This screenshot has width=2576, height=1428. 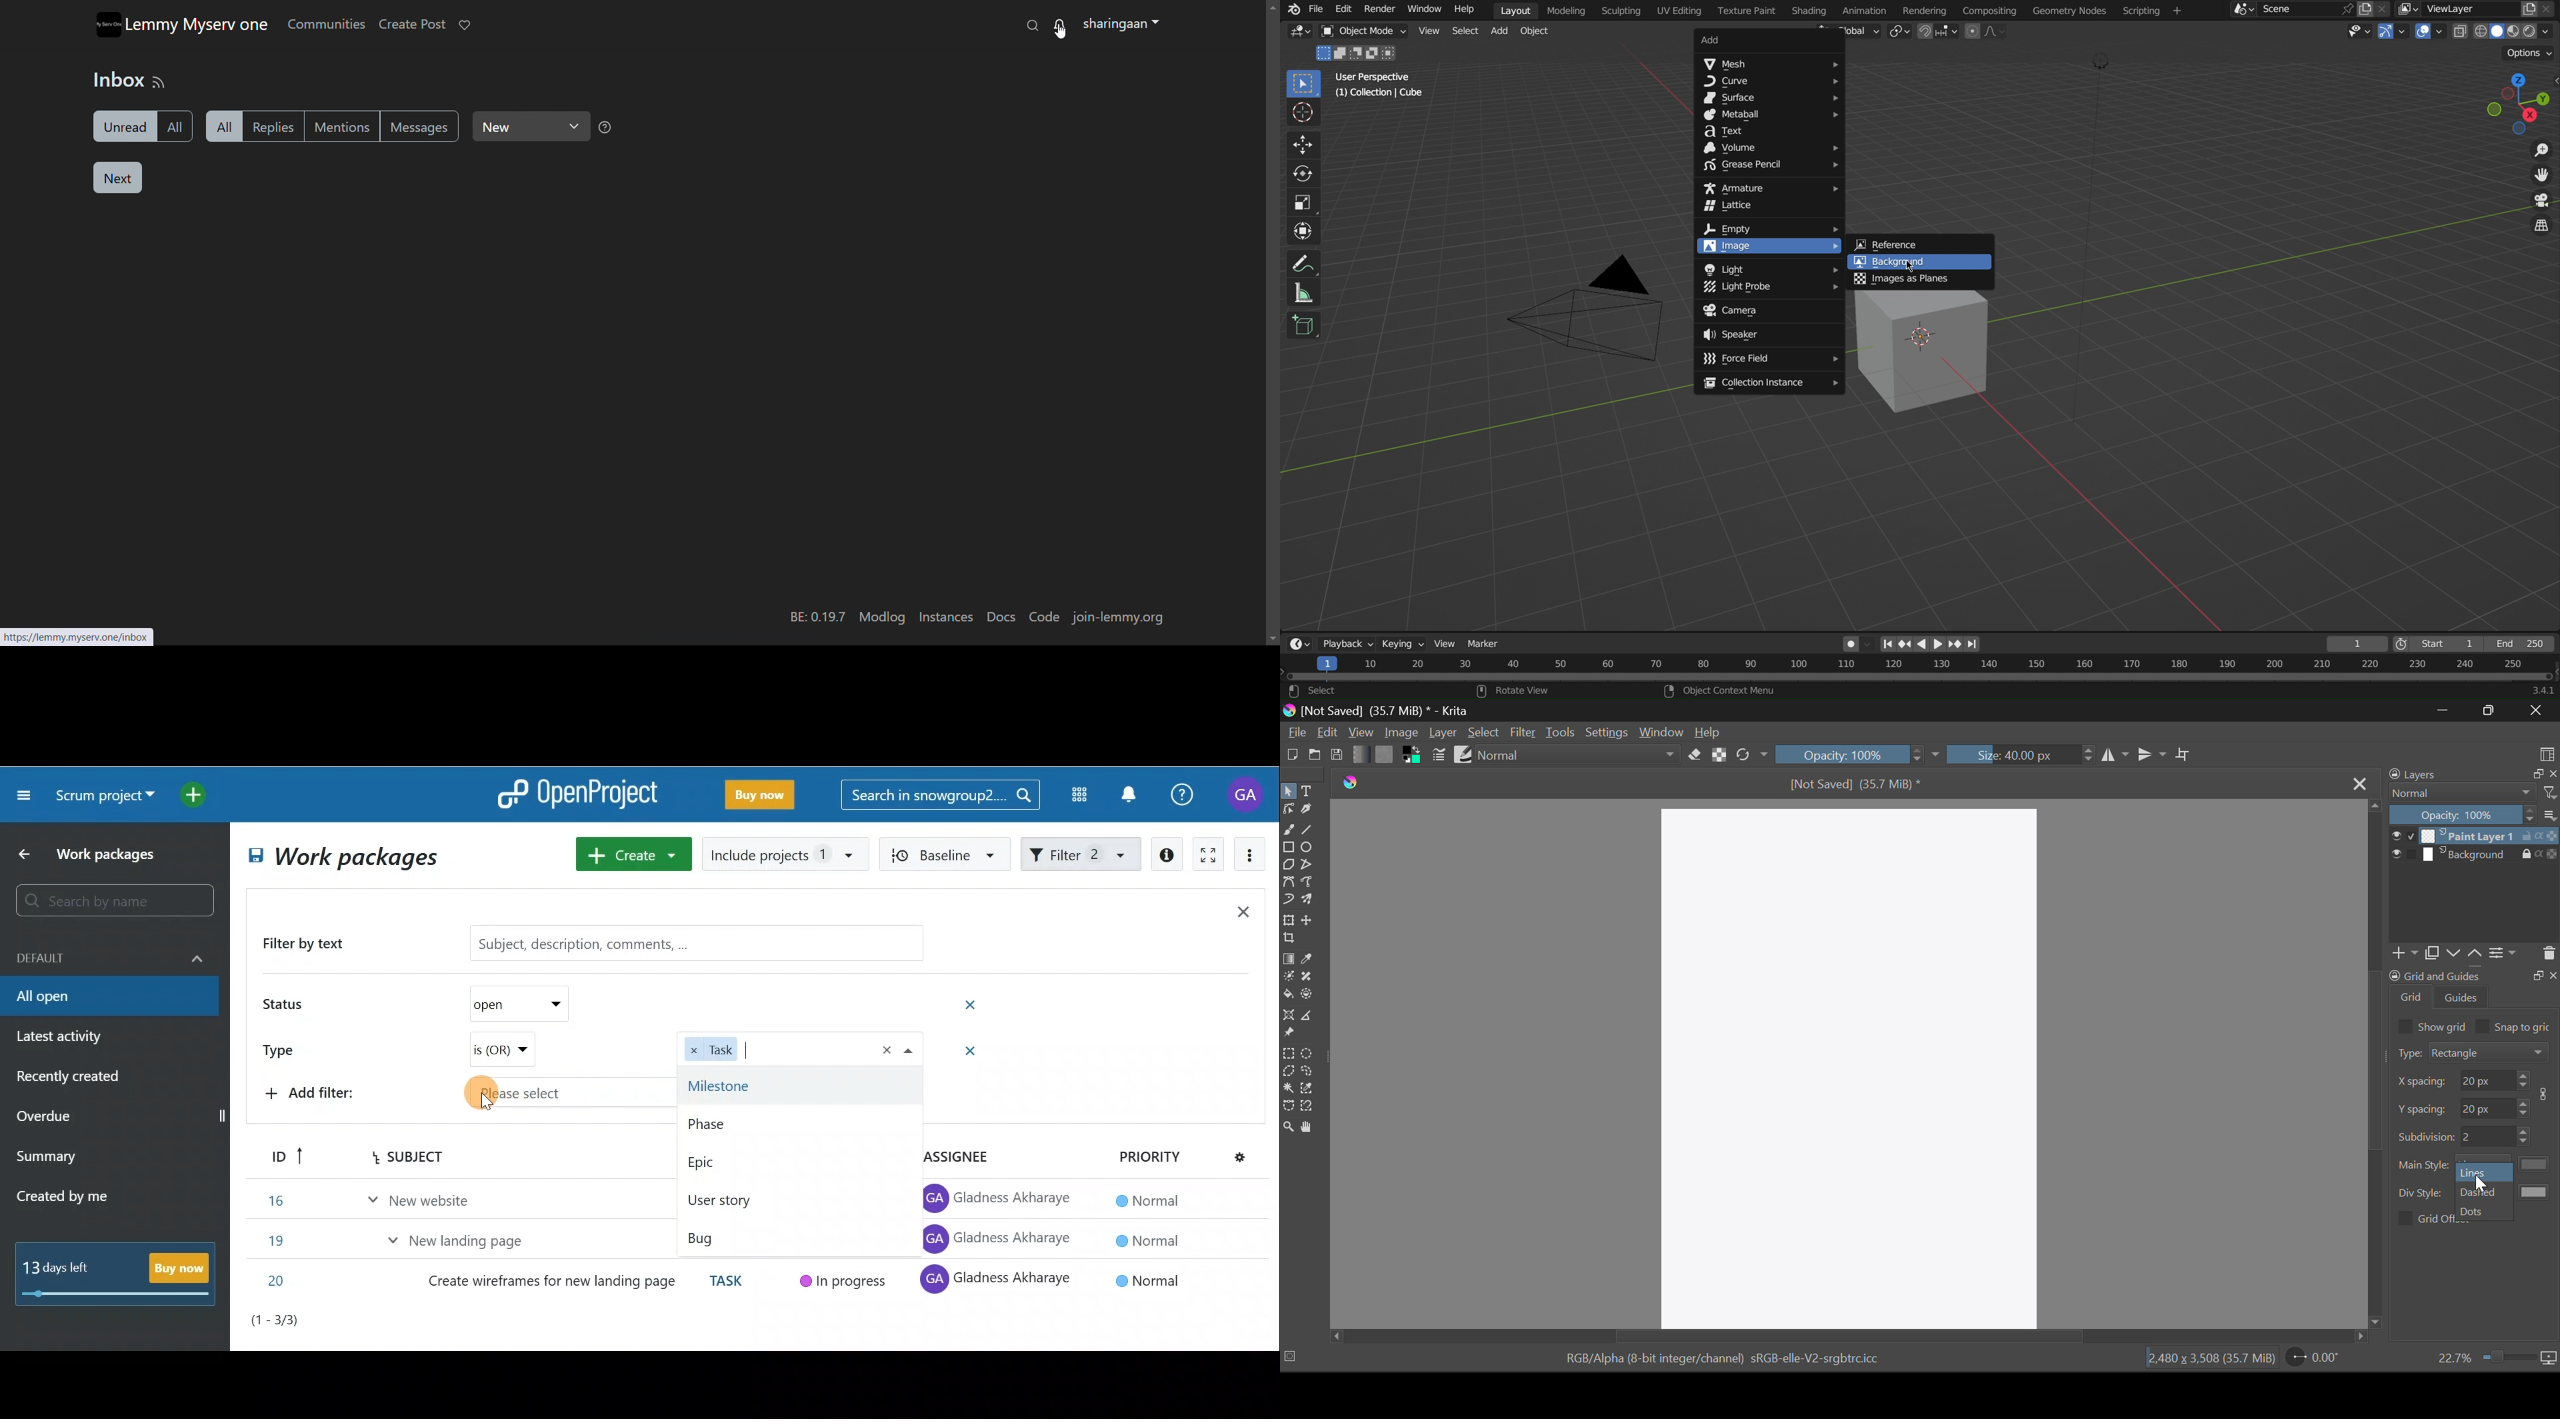 What do you see at coordinates (1375, 77) in the screenshot?
I see `User Perspective` at bounding box center [1375, 77].